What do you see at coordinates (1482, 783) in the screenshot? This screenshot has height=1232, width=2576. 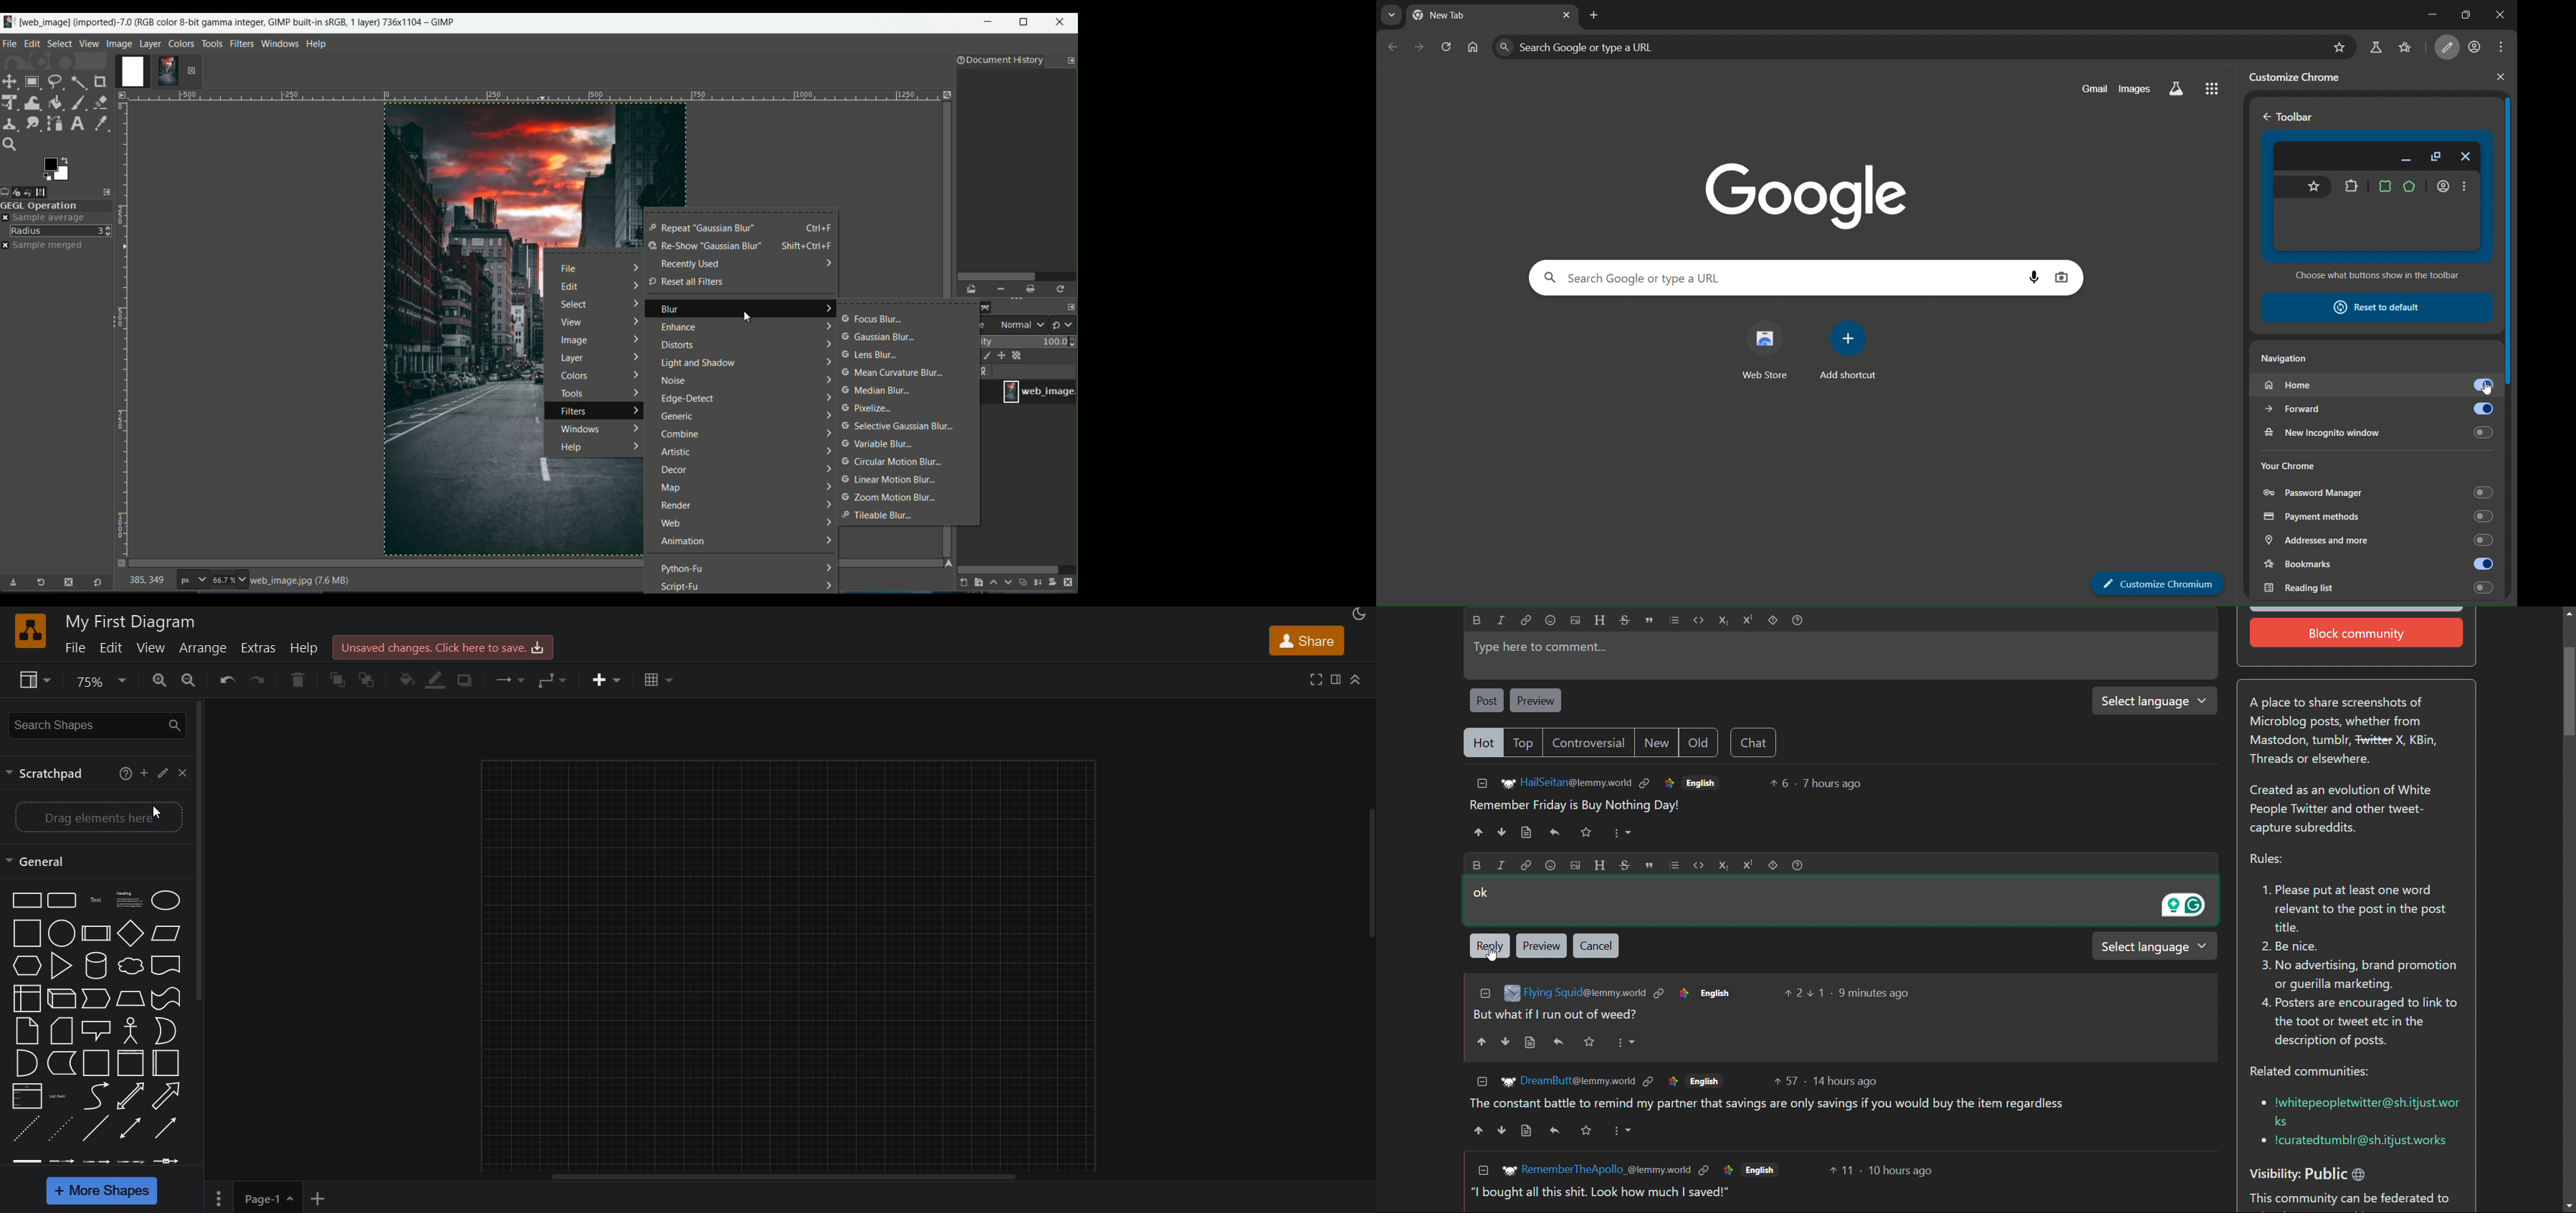 I see `collapse` at bounding box center [1482, 783].